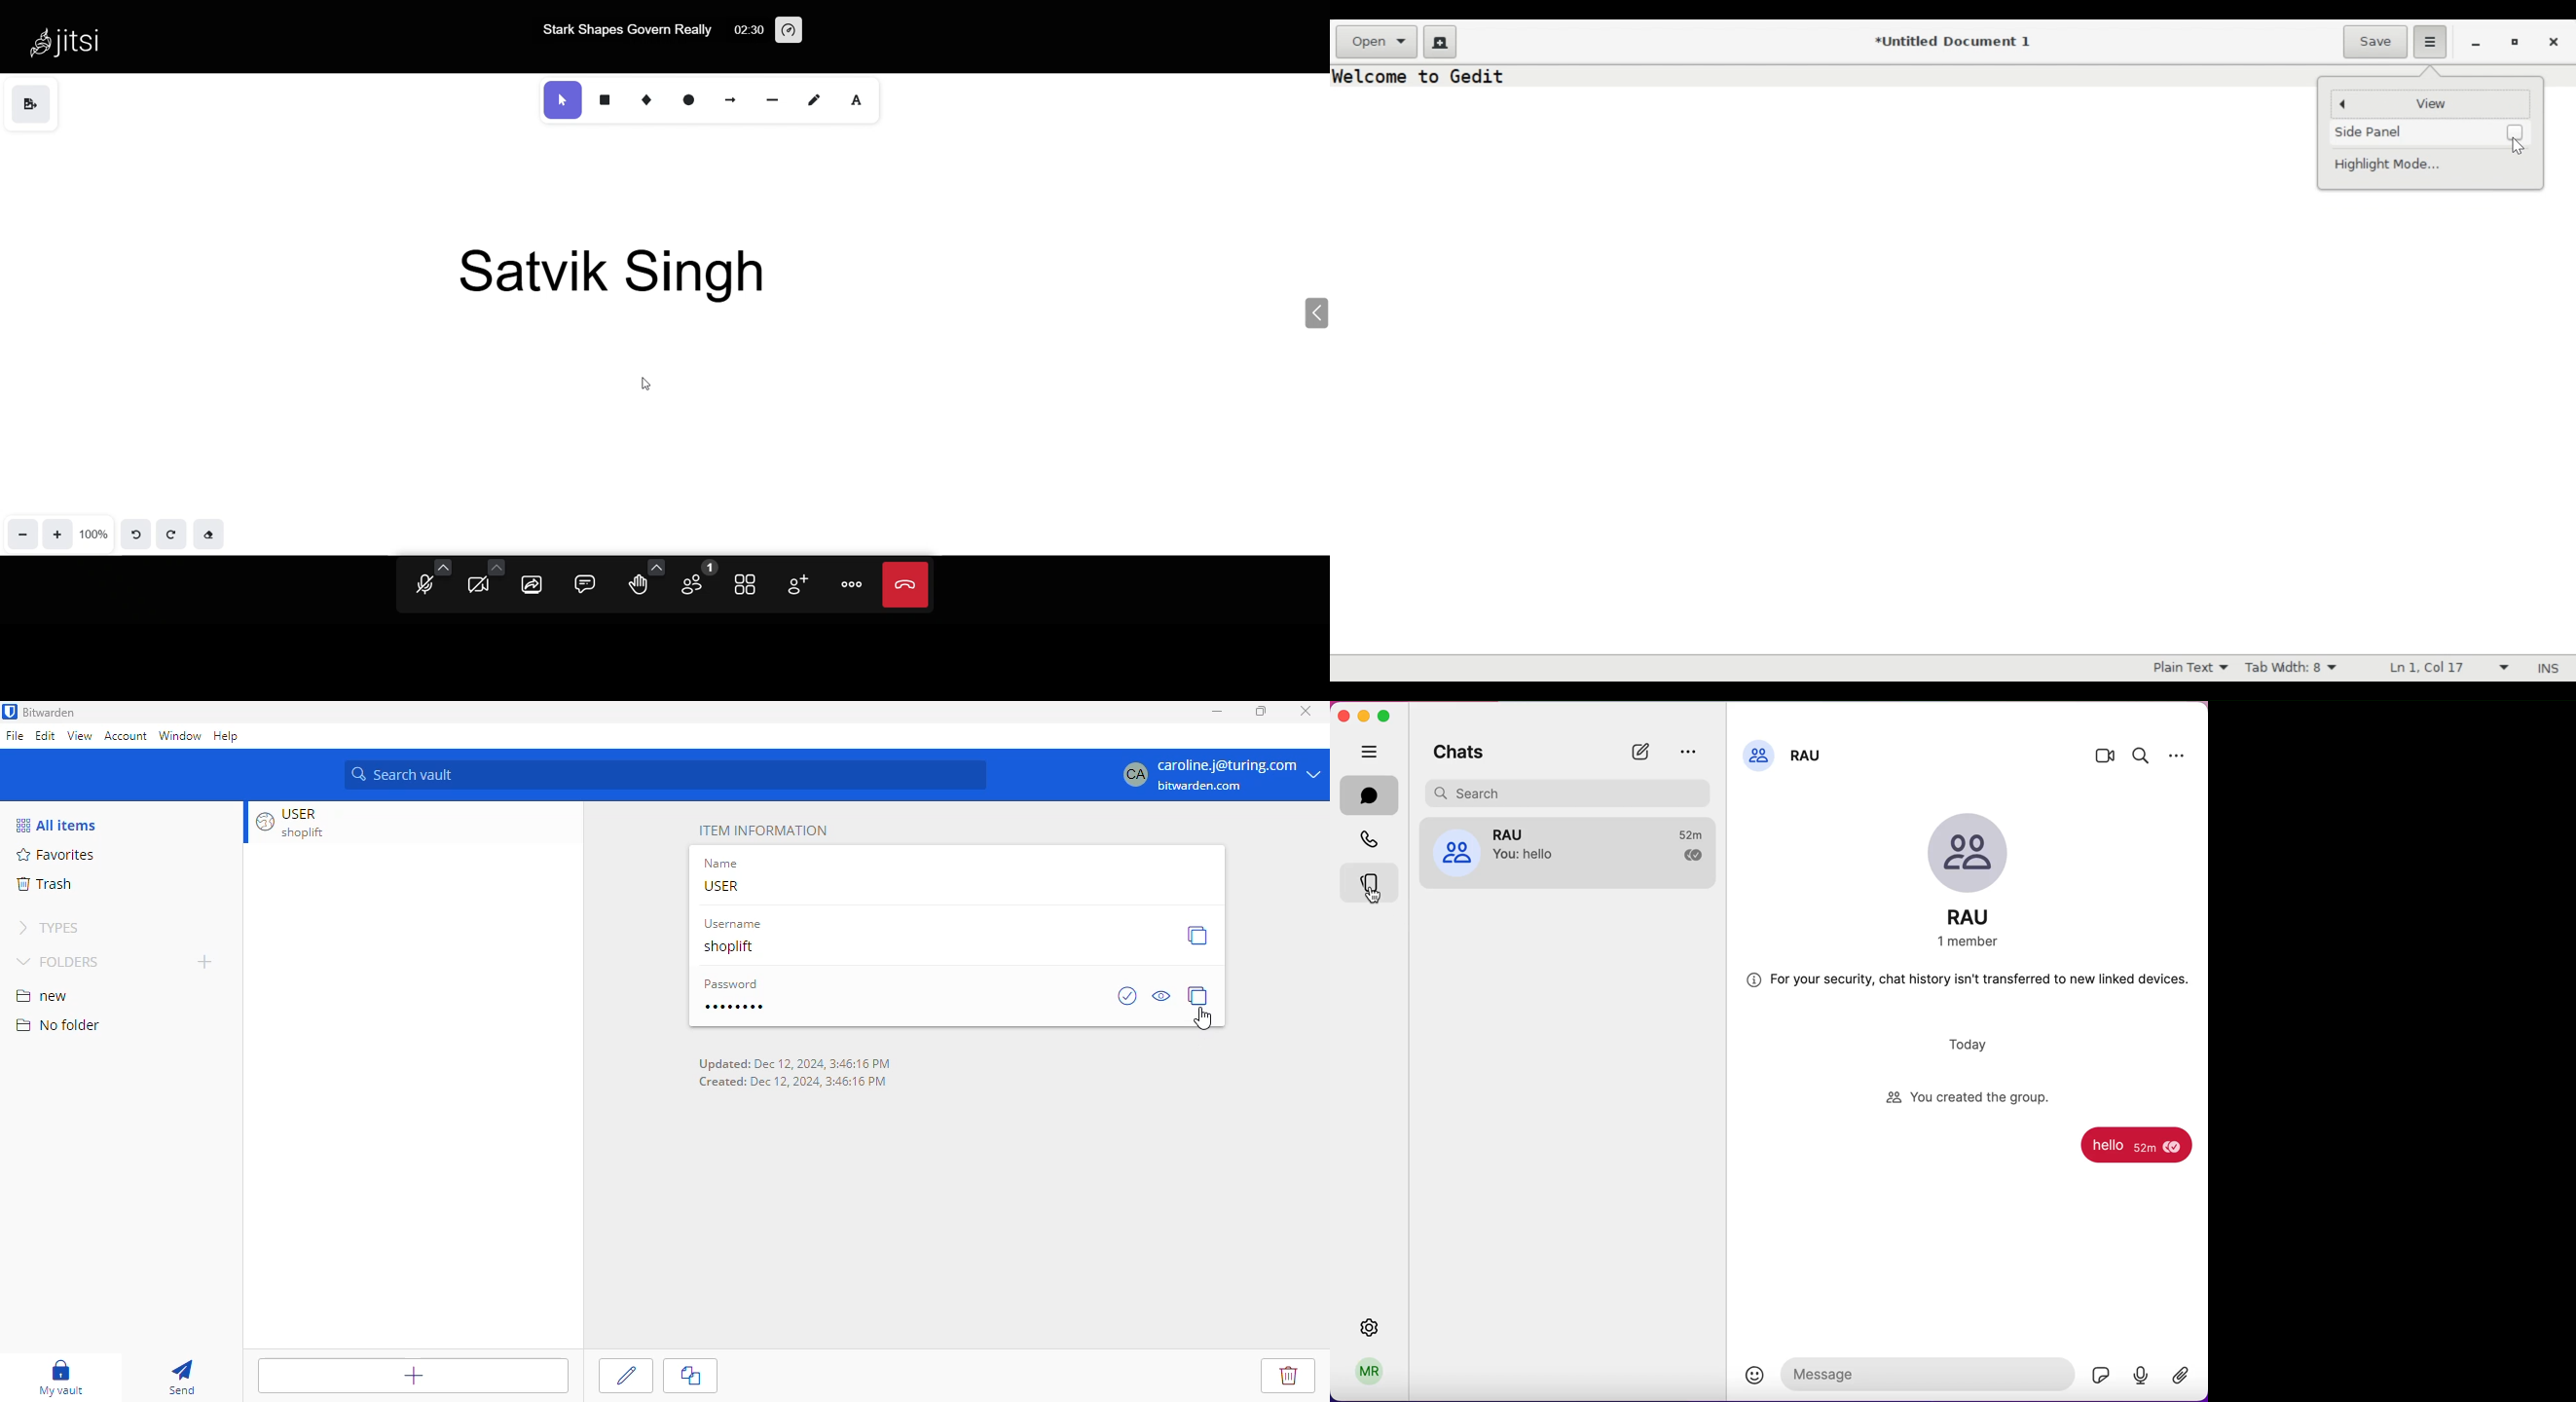 This screenshot has width=2576, height=1428. Describe the element at coordinates (1754, 1374) in the screenshot. I see `emoji` at that location.